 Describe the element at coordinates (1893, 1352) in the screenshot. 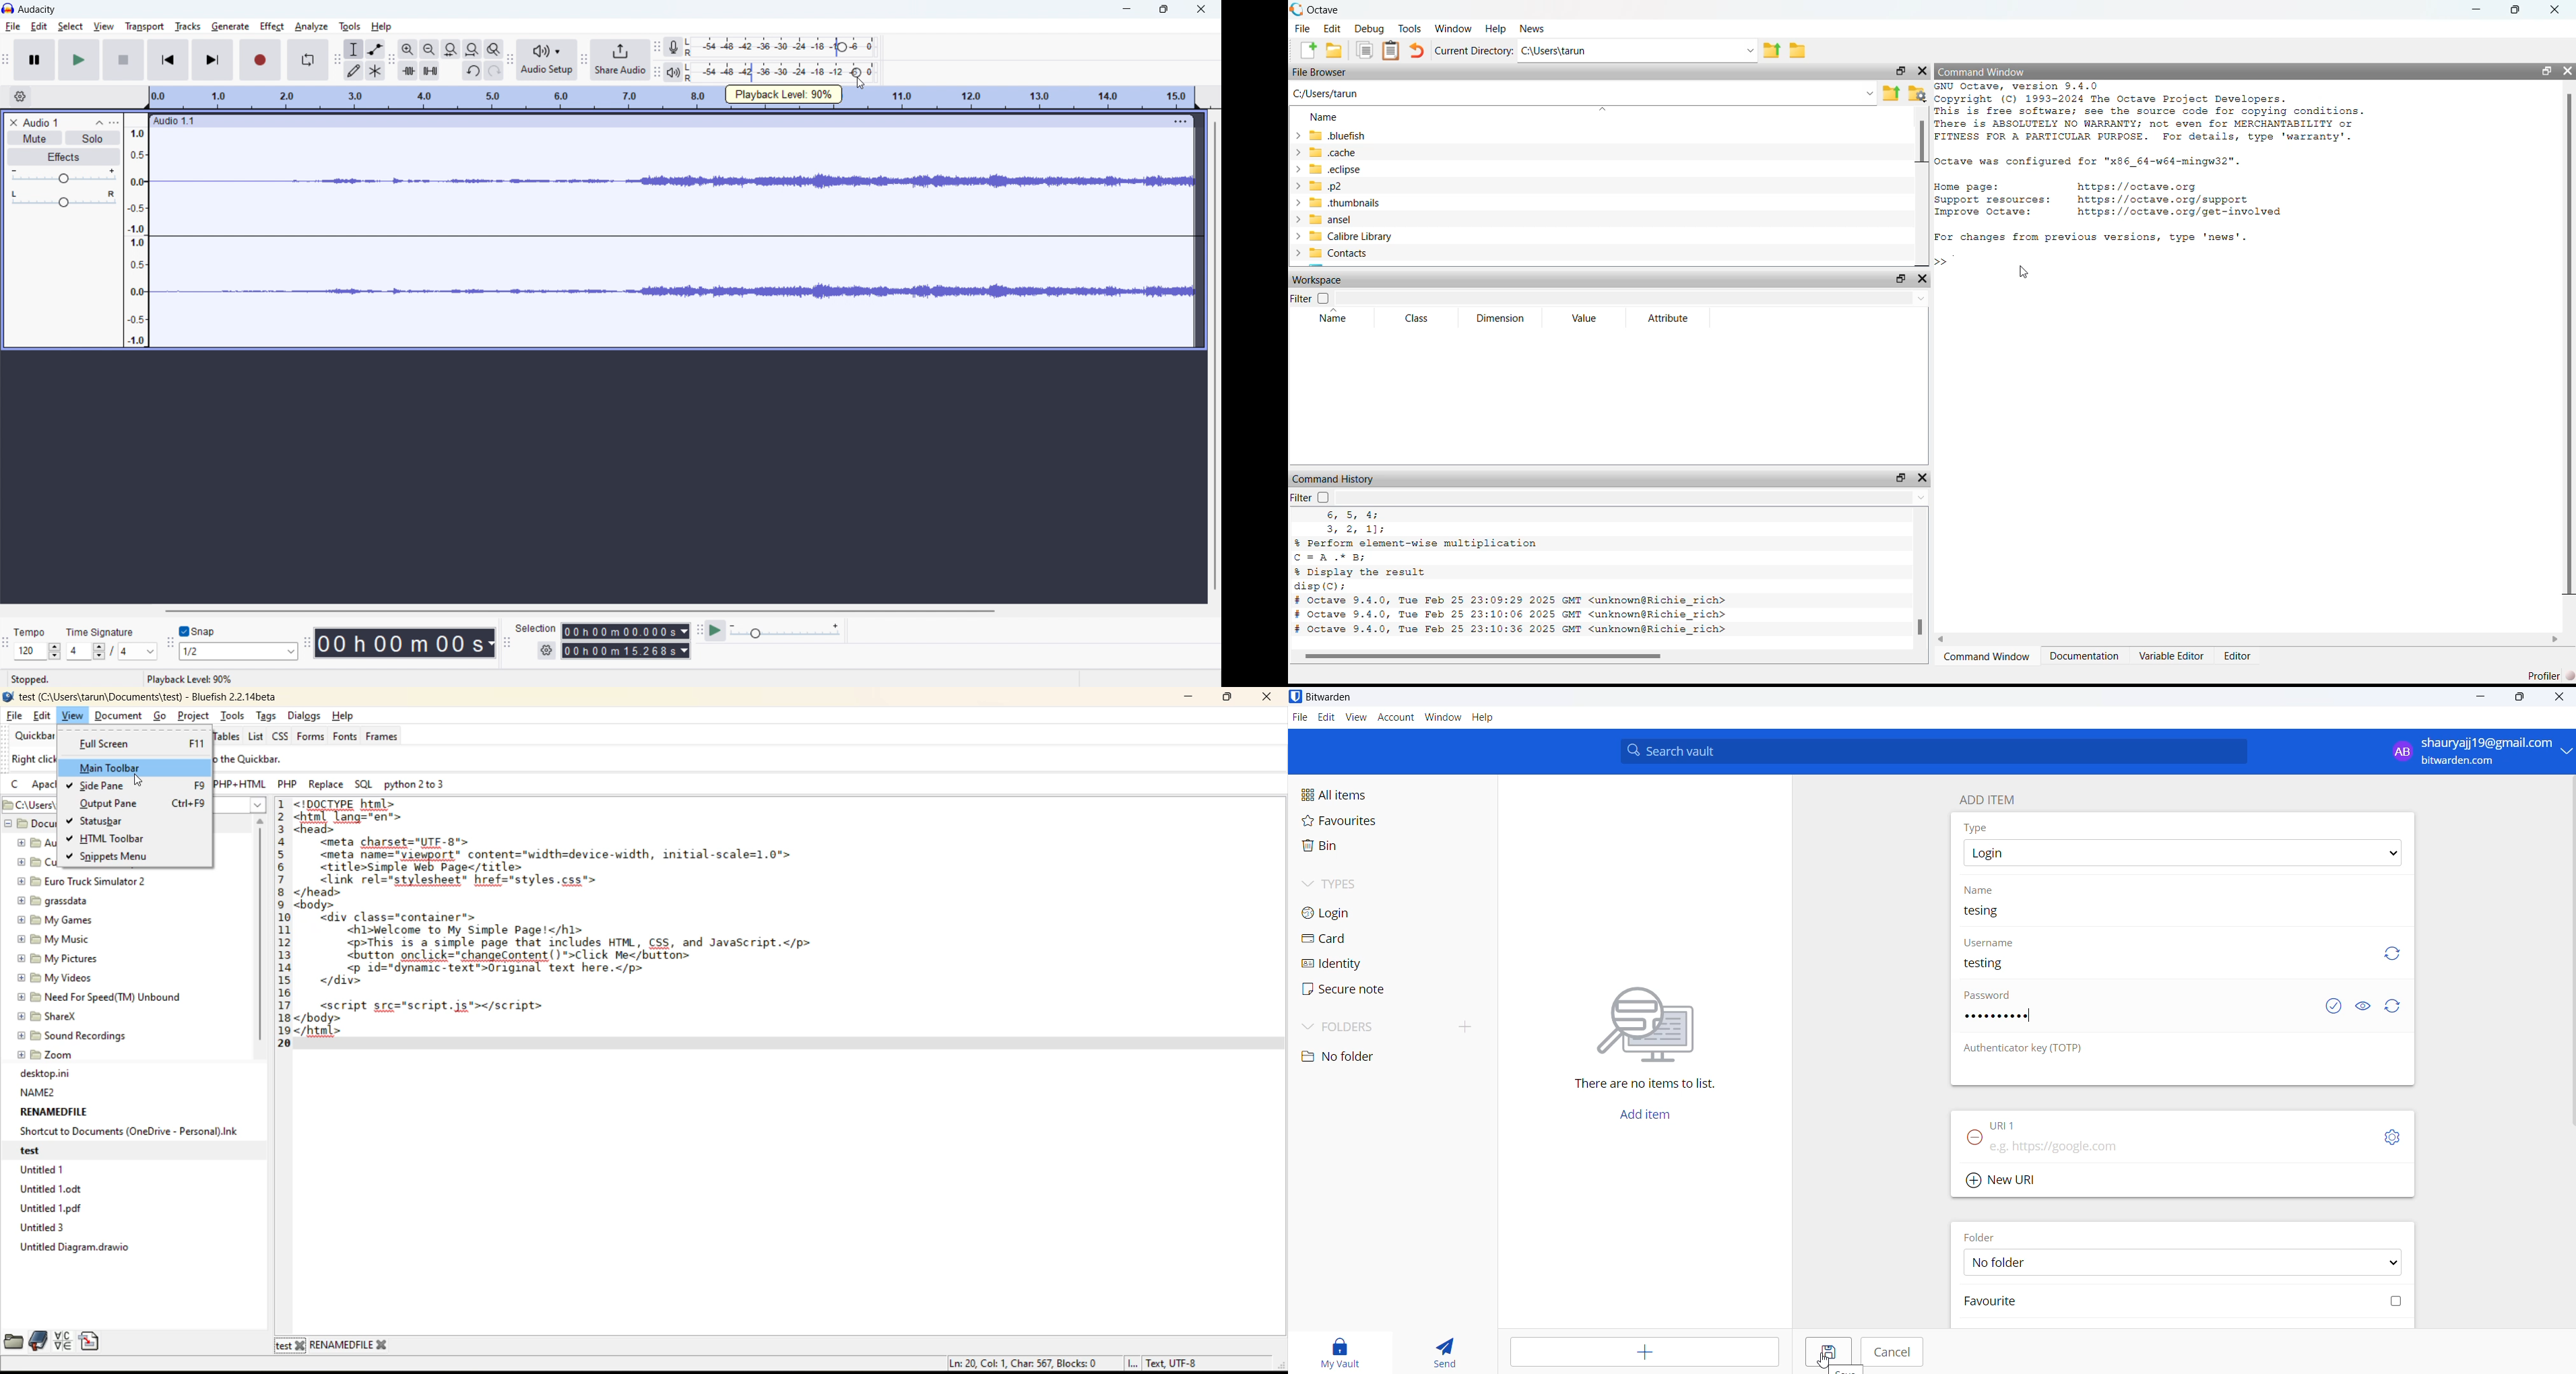

I see `Cancel` at that location.